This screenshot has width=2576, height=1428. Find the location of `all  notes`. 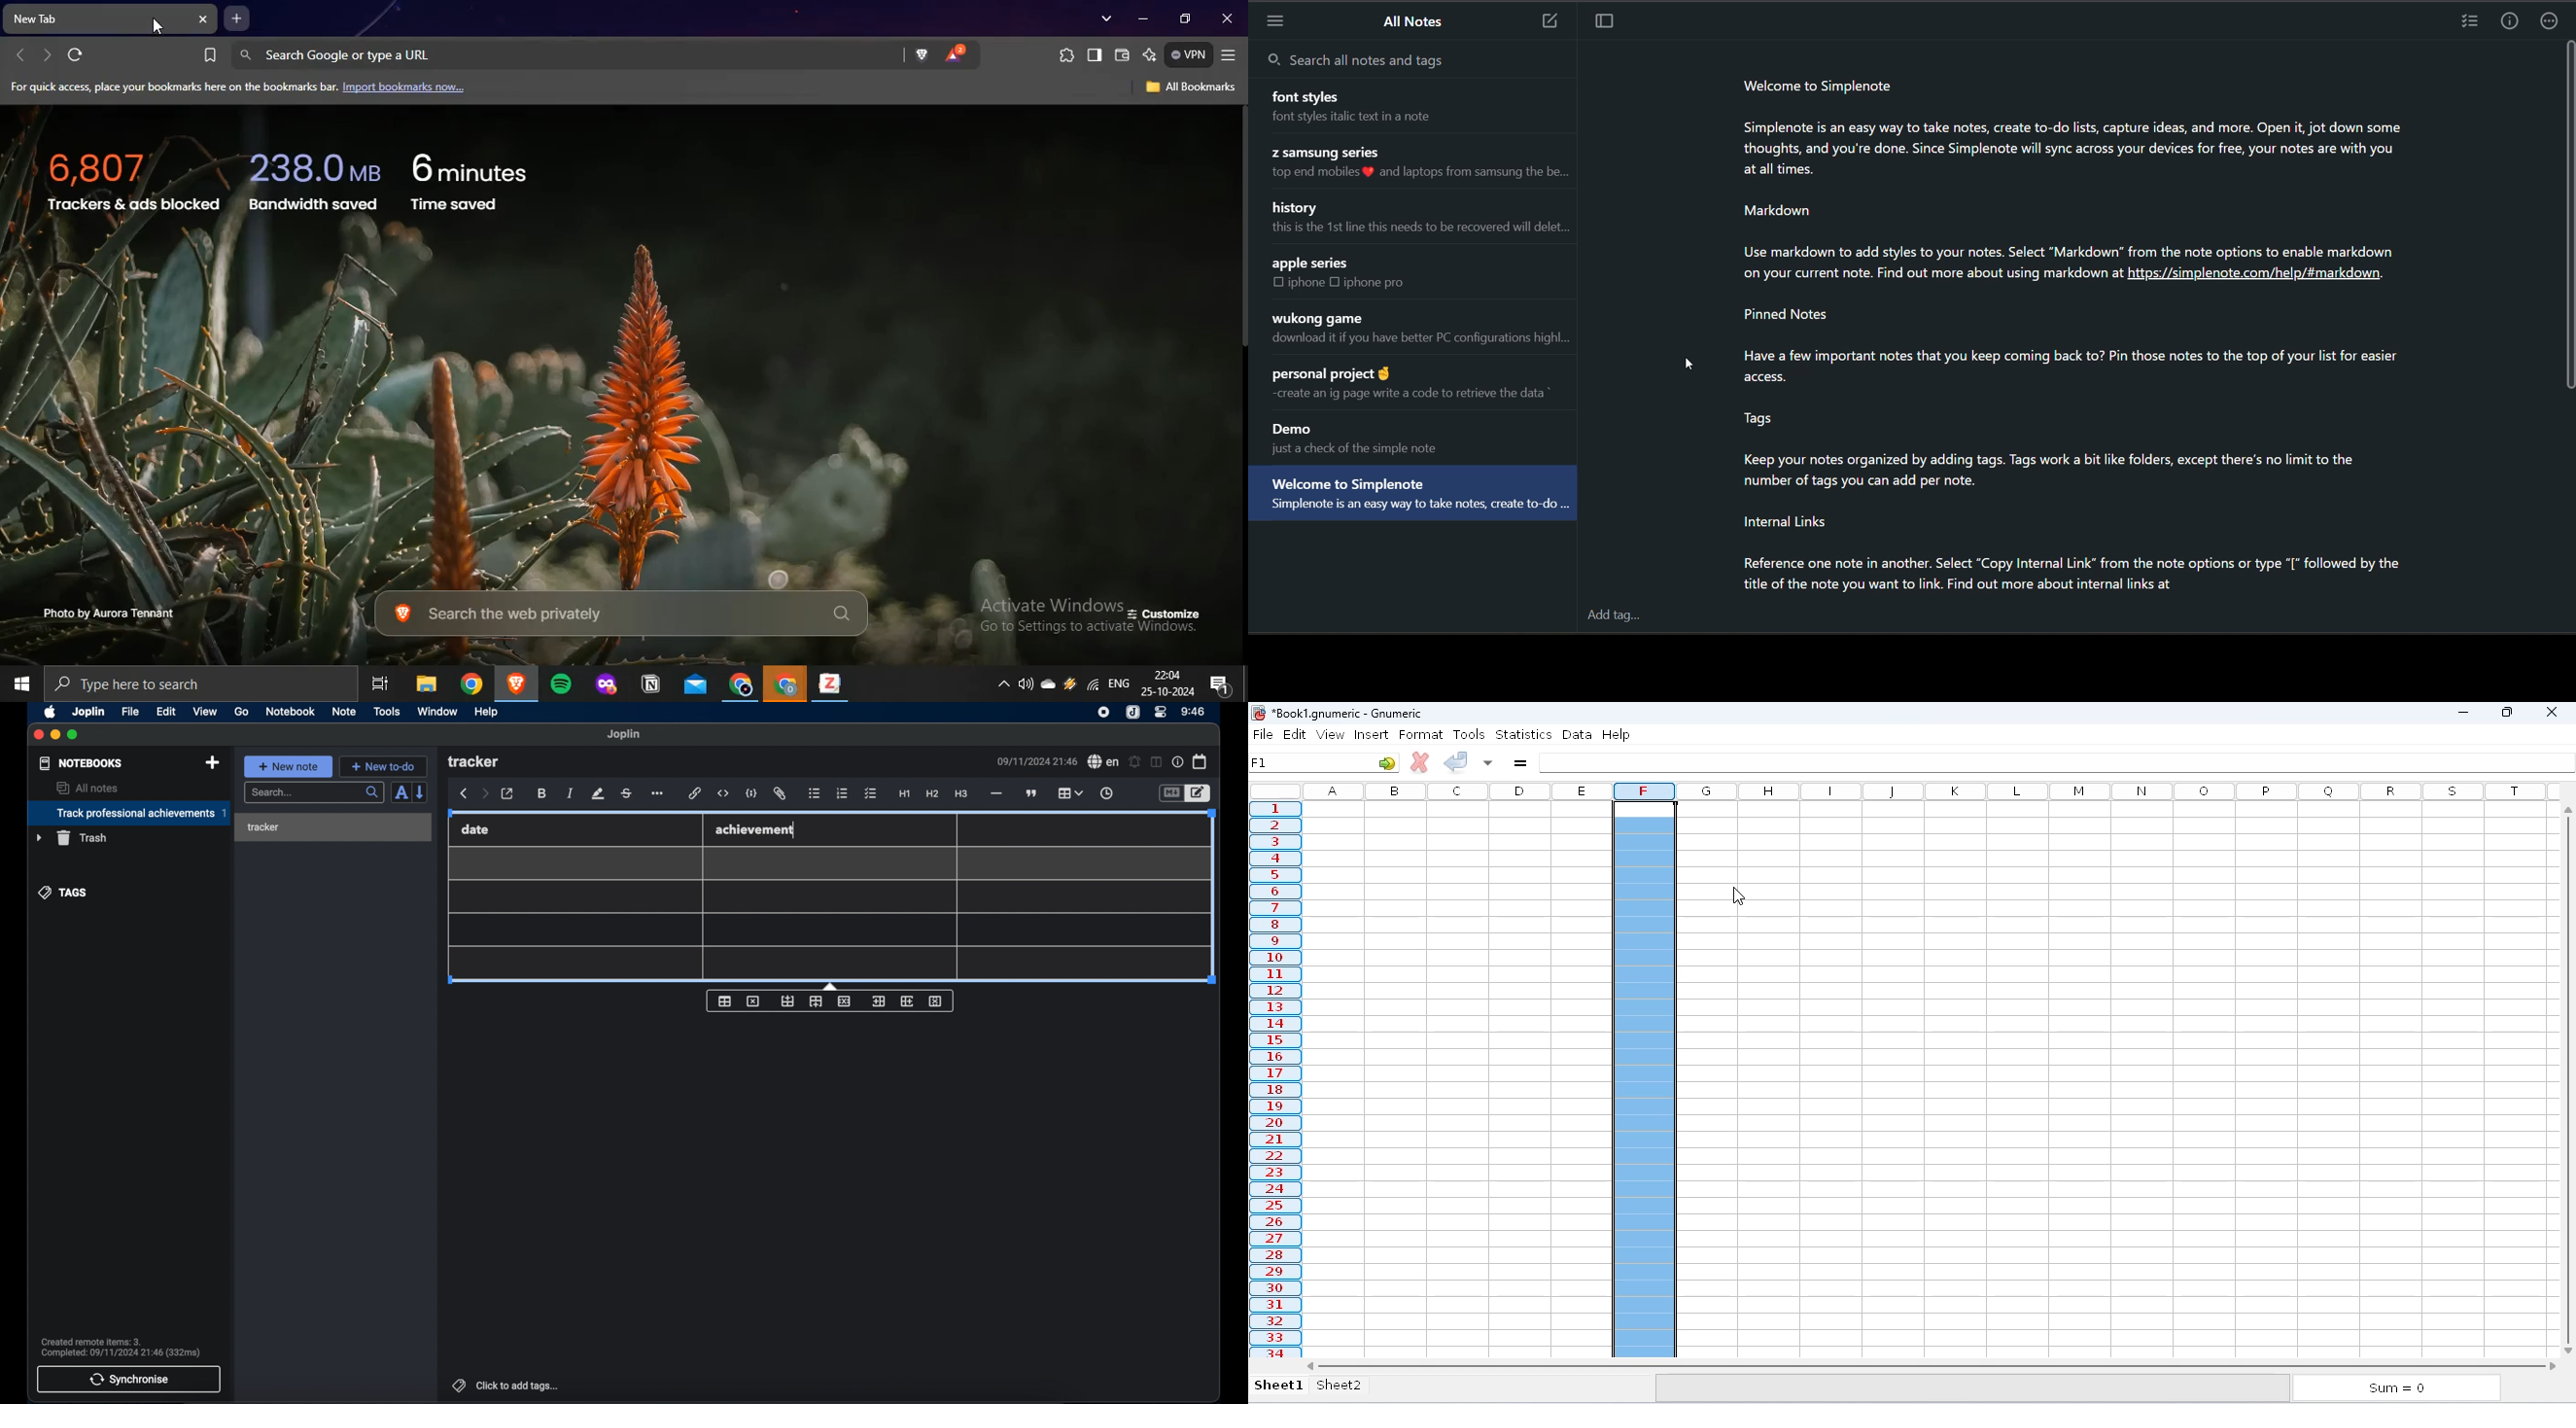

all  notes is located at coordinates (87, 788).